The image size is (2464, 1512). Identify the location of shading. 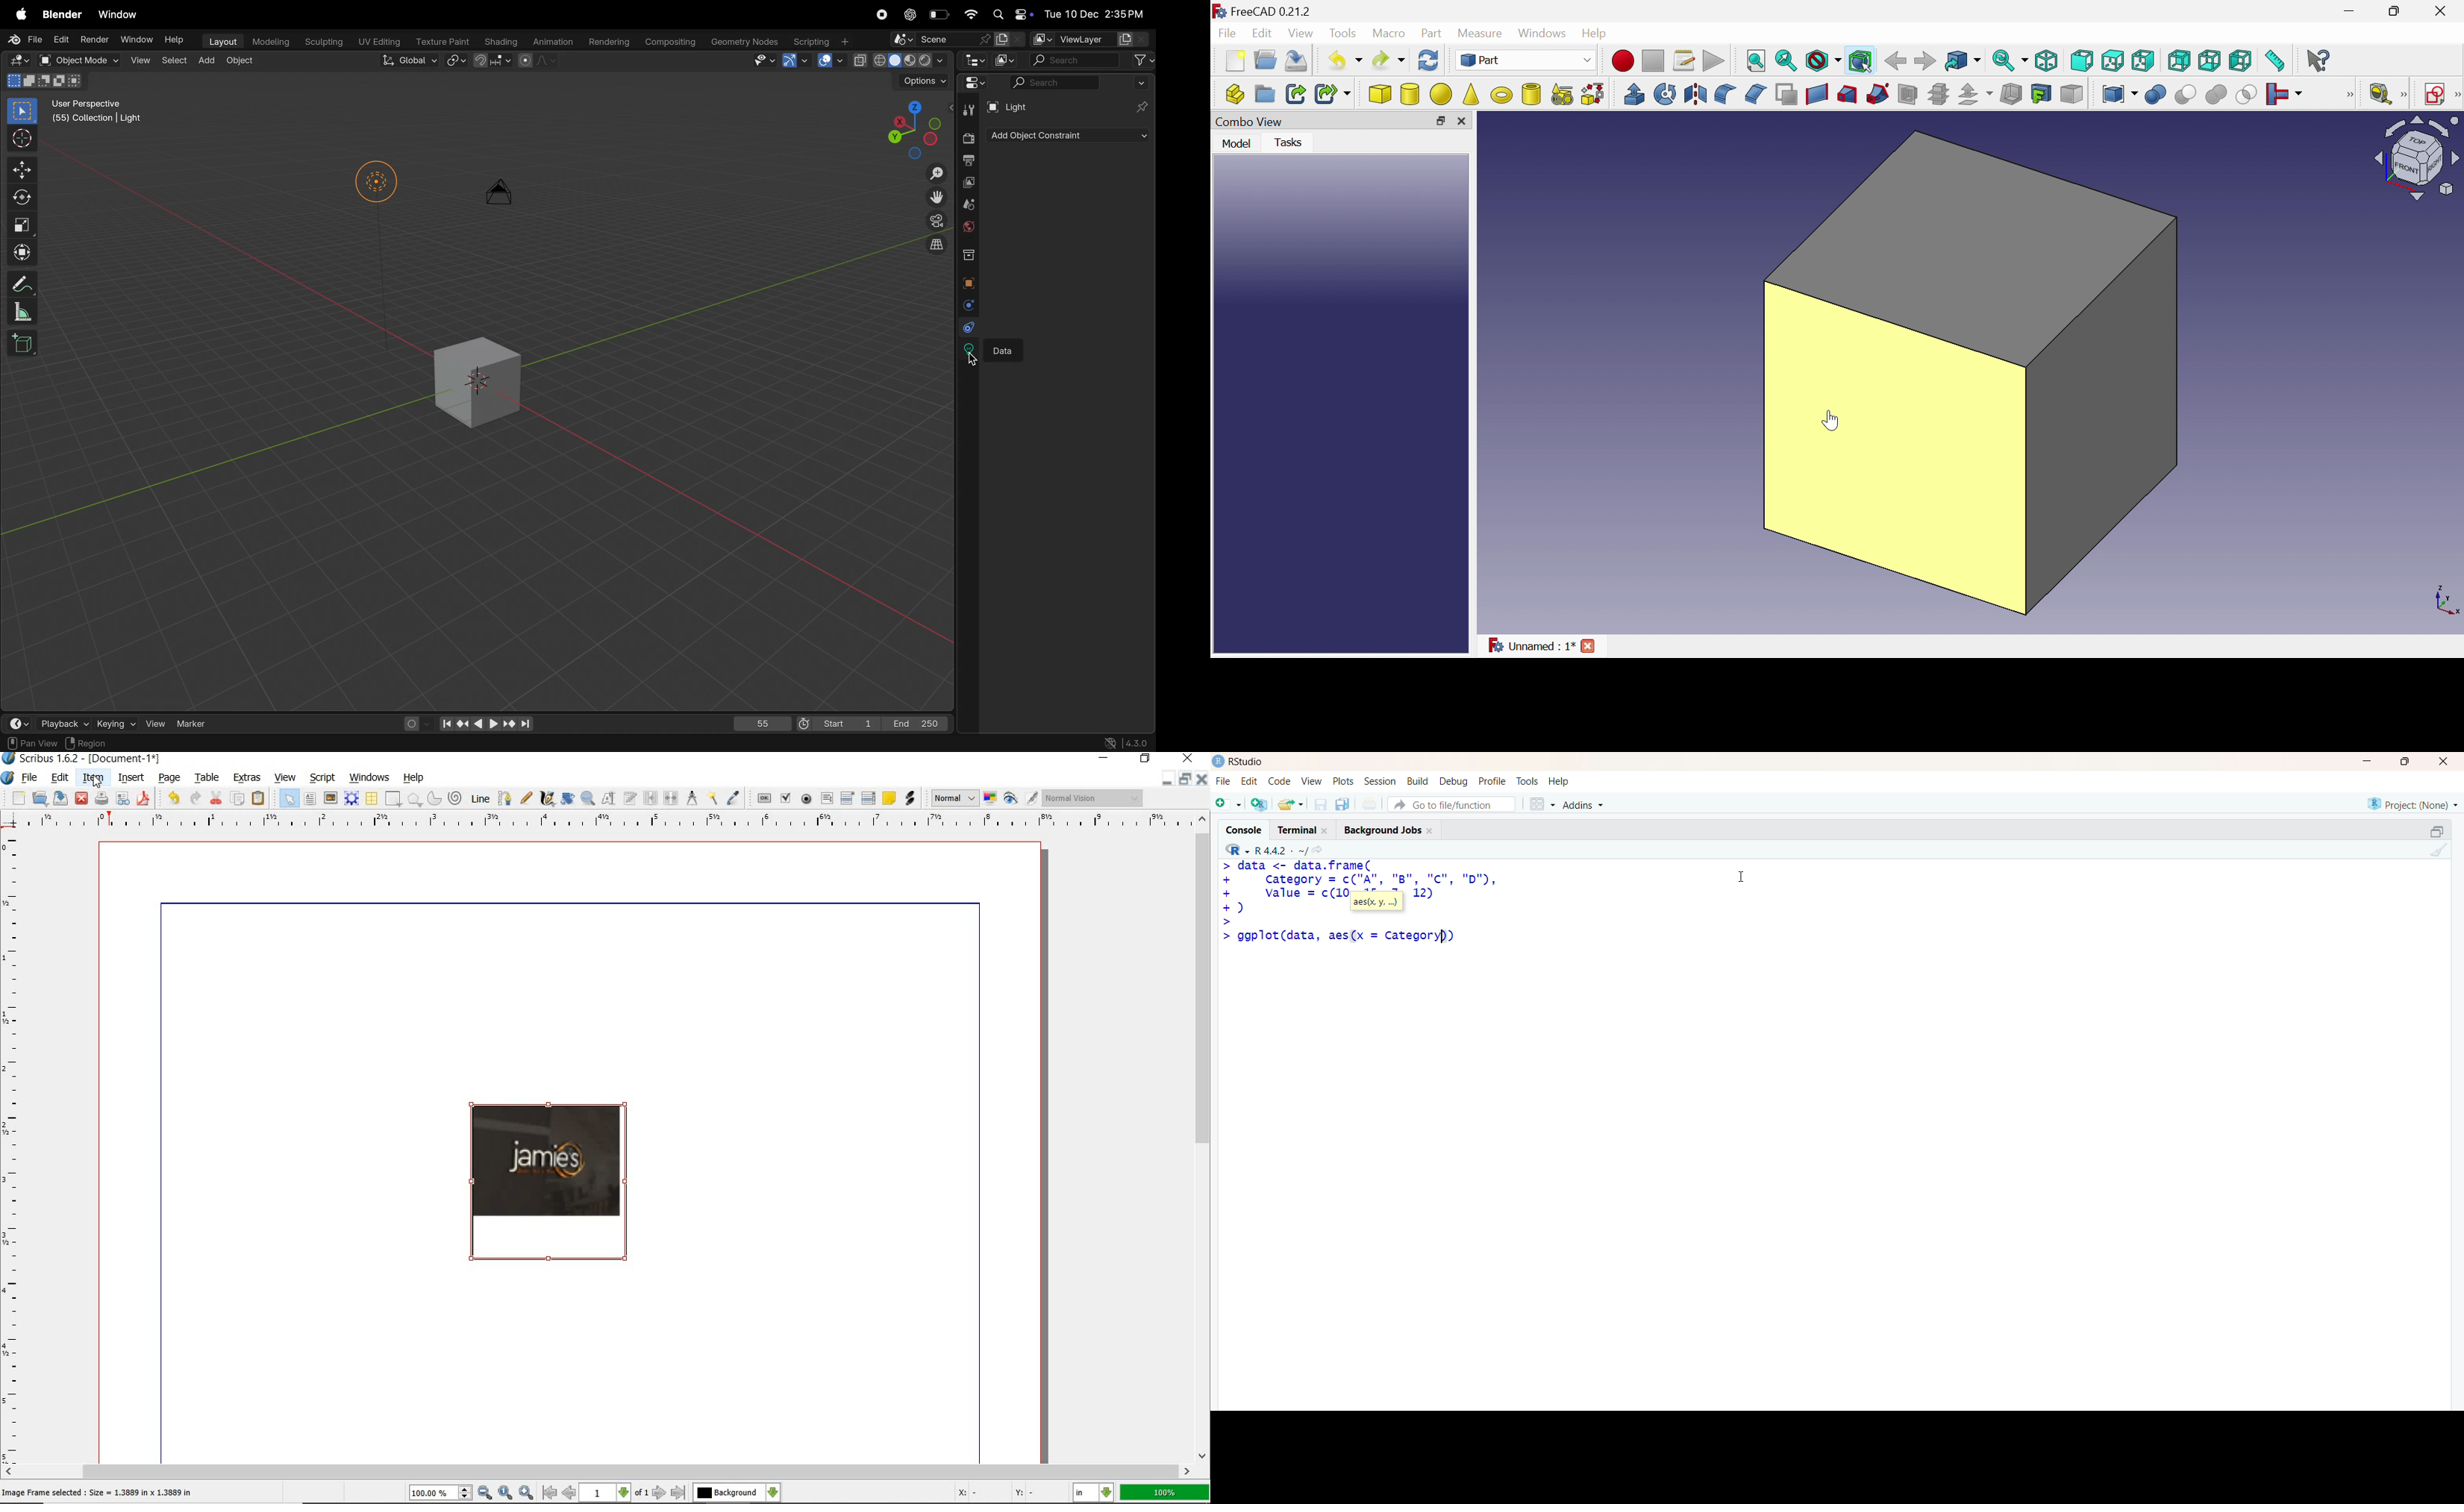
(502, 40).